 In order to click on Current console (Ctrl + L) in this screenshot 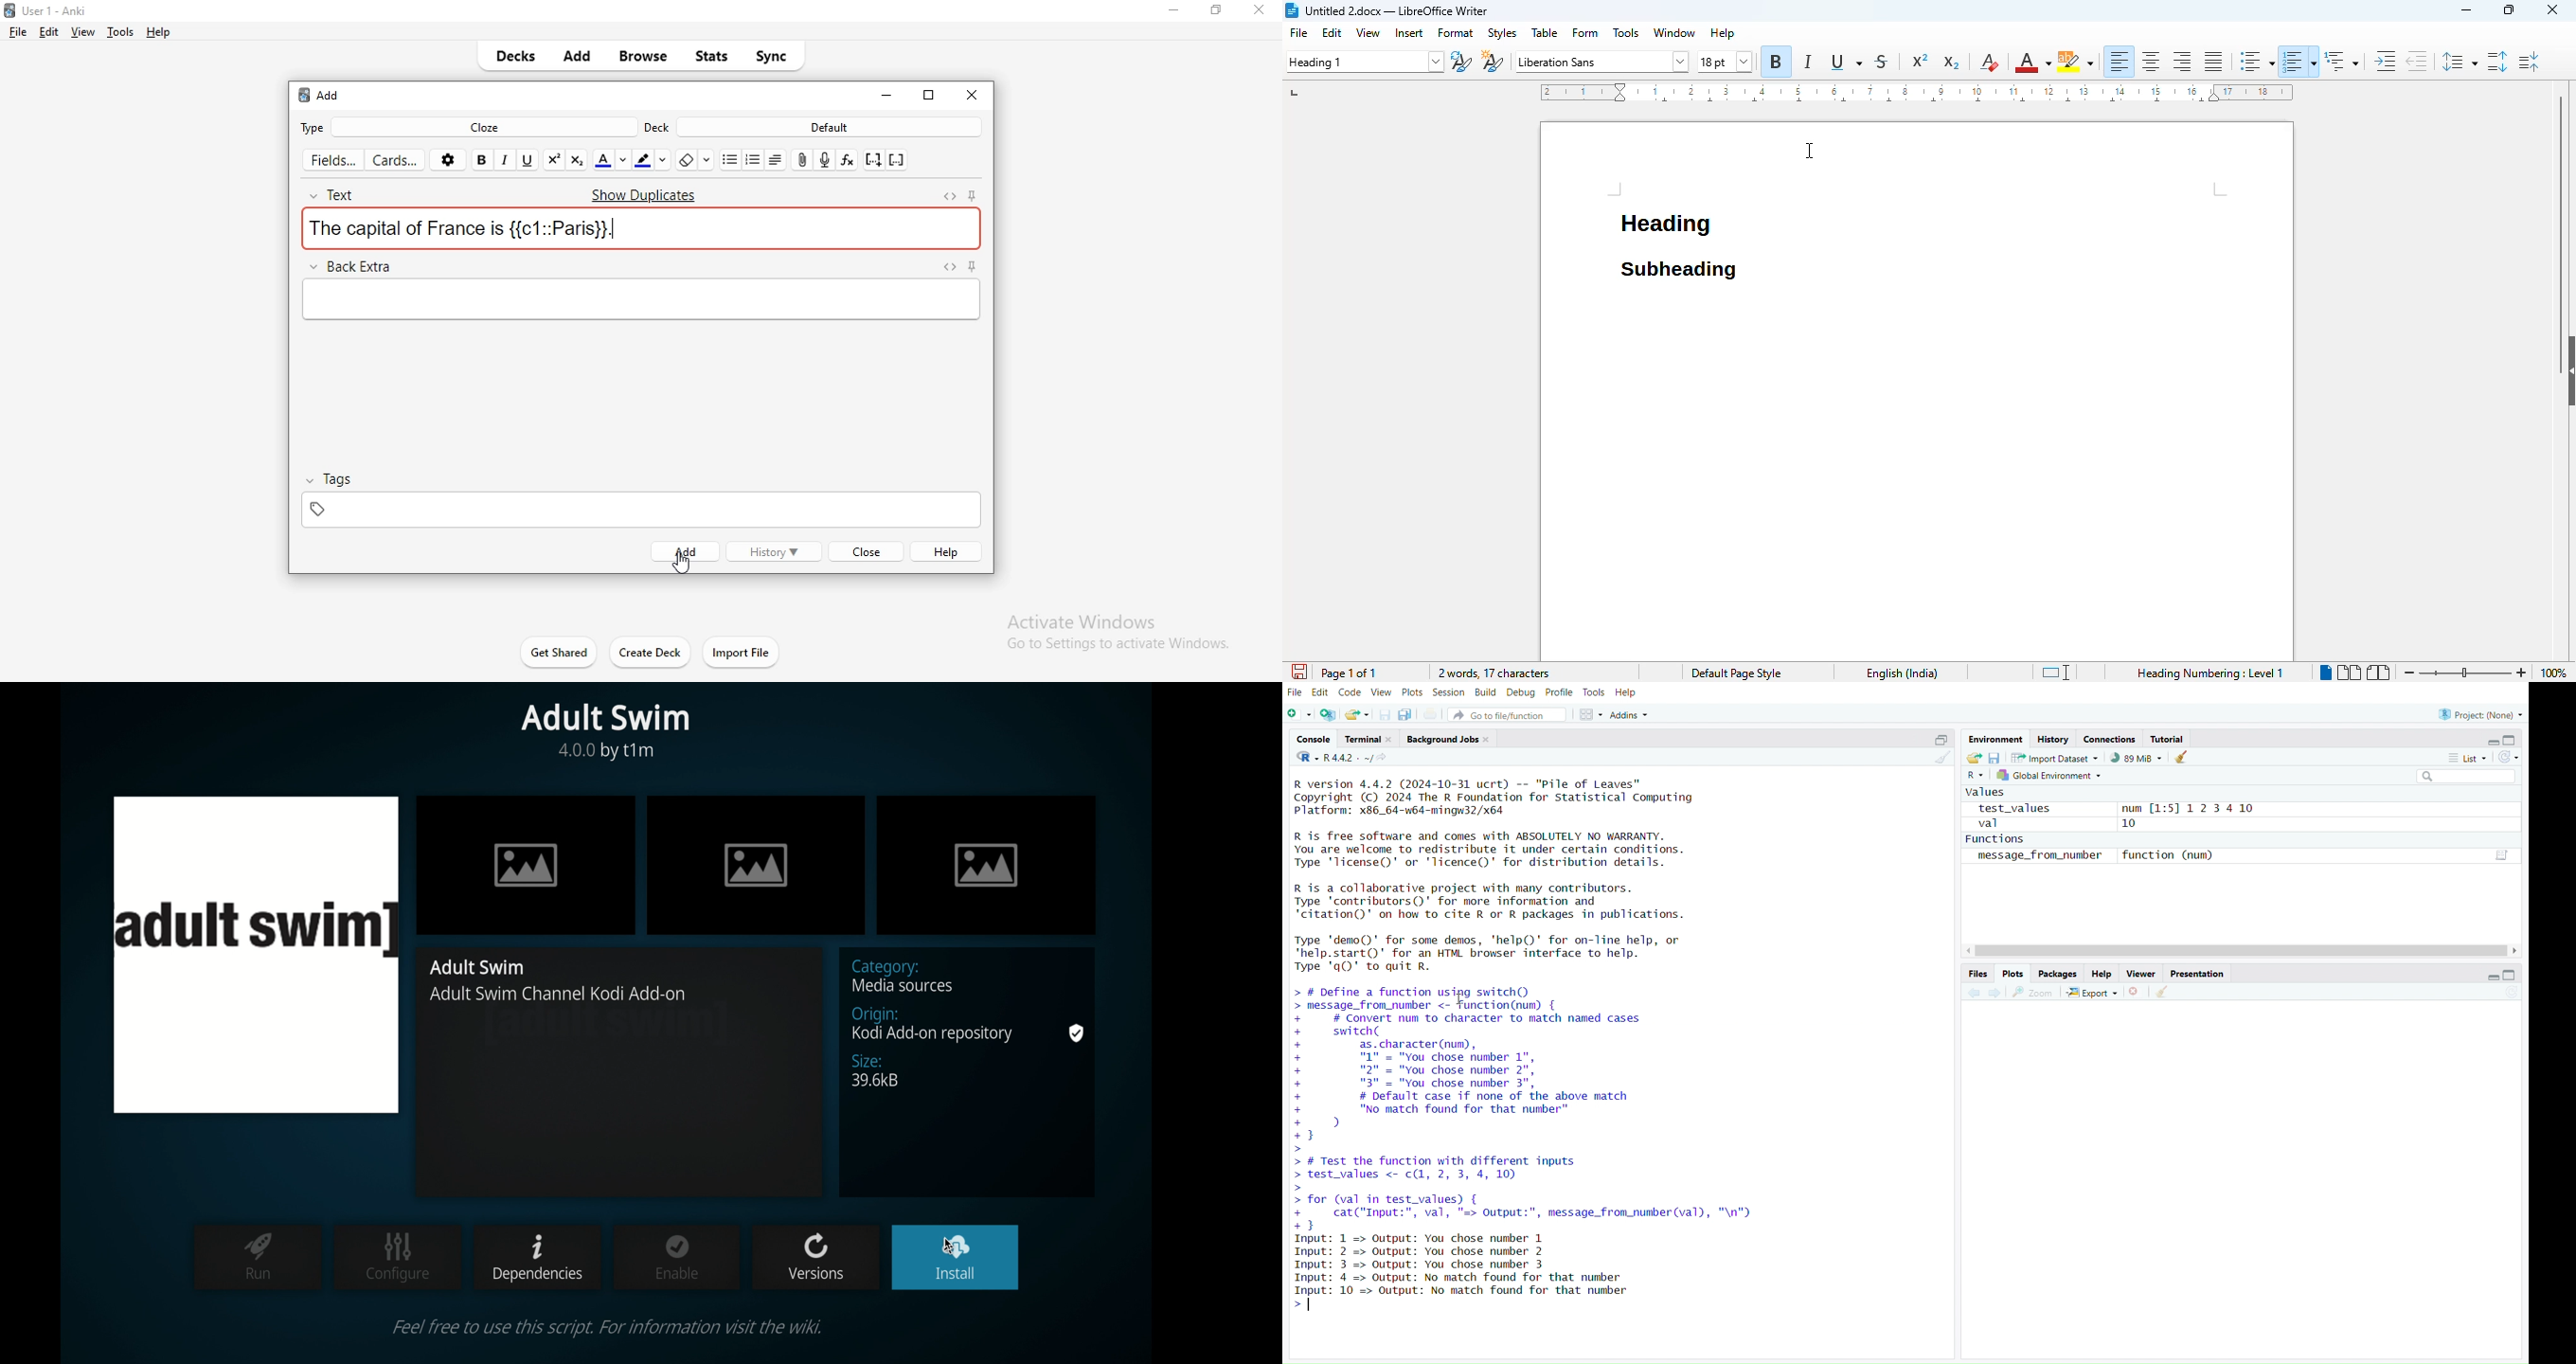, I will do `click(2184, 759)`.